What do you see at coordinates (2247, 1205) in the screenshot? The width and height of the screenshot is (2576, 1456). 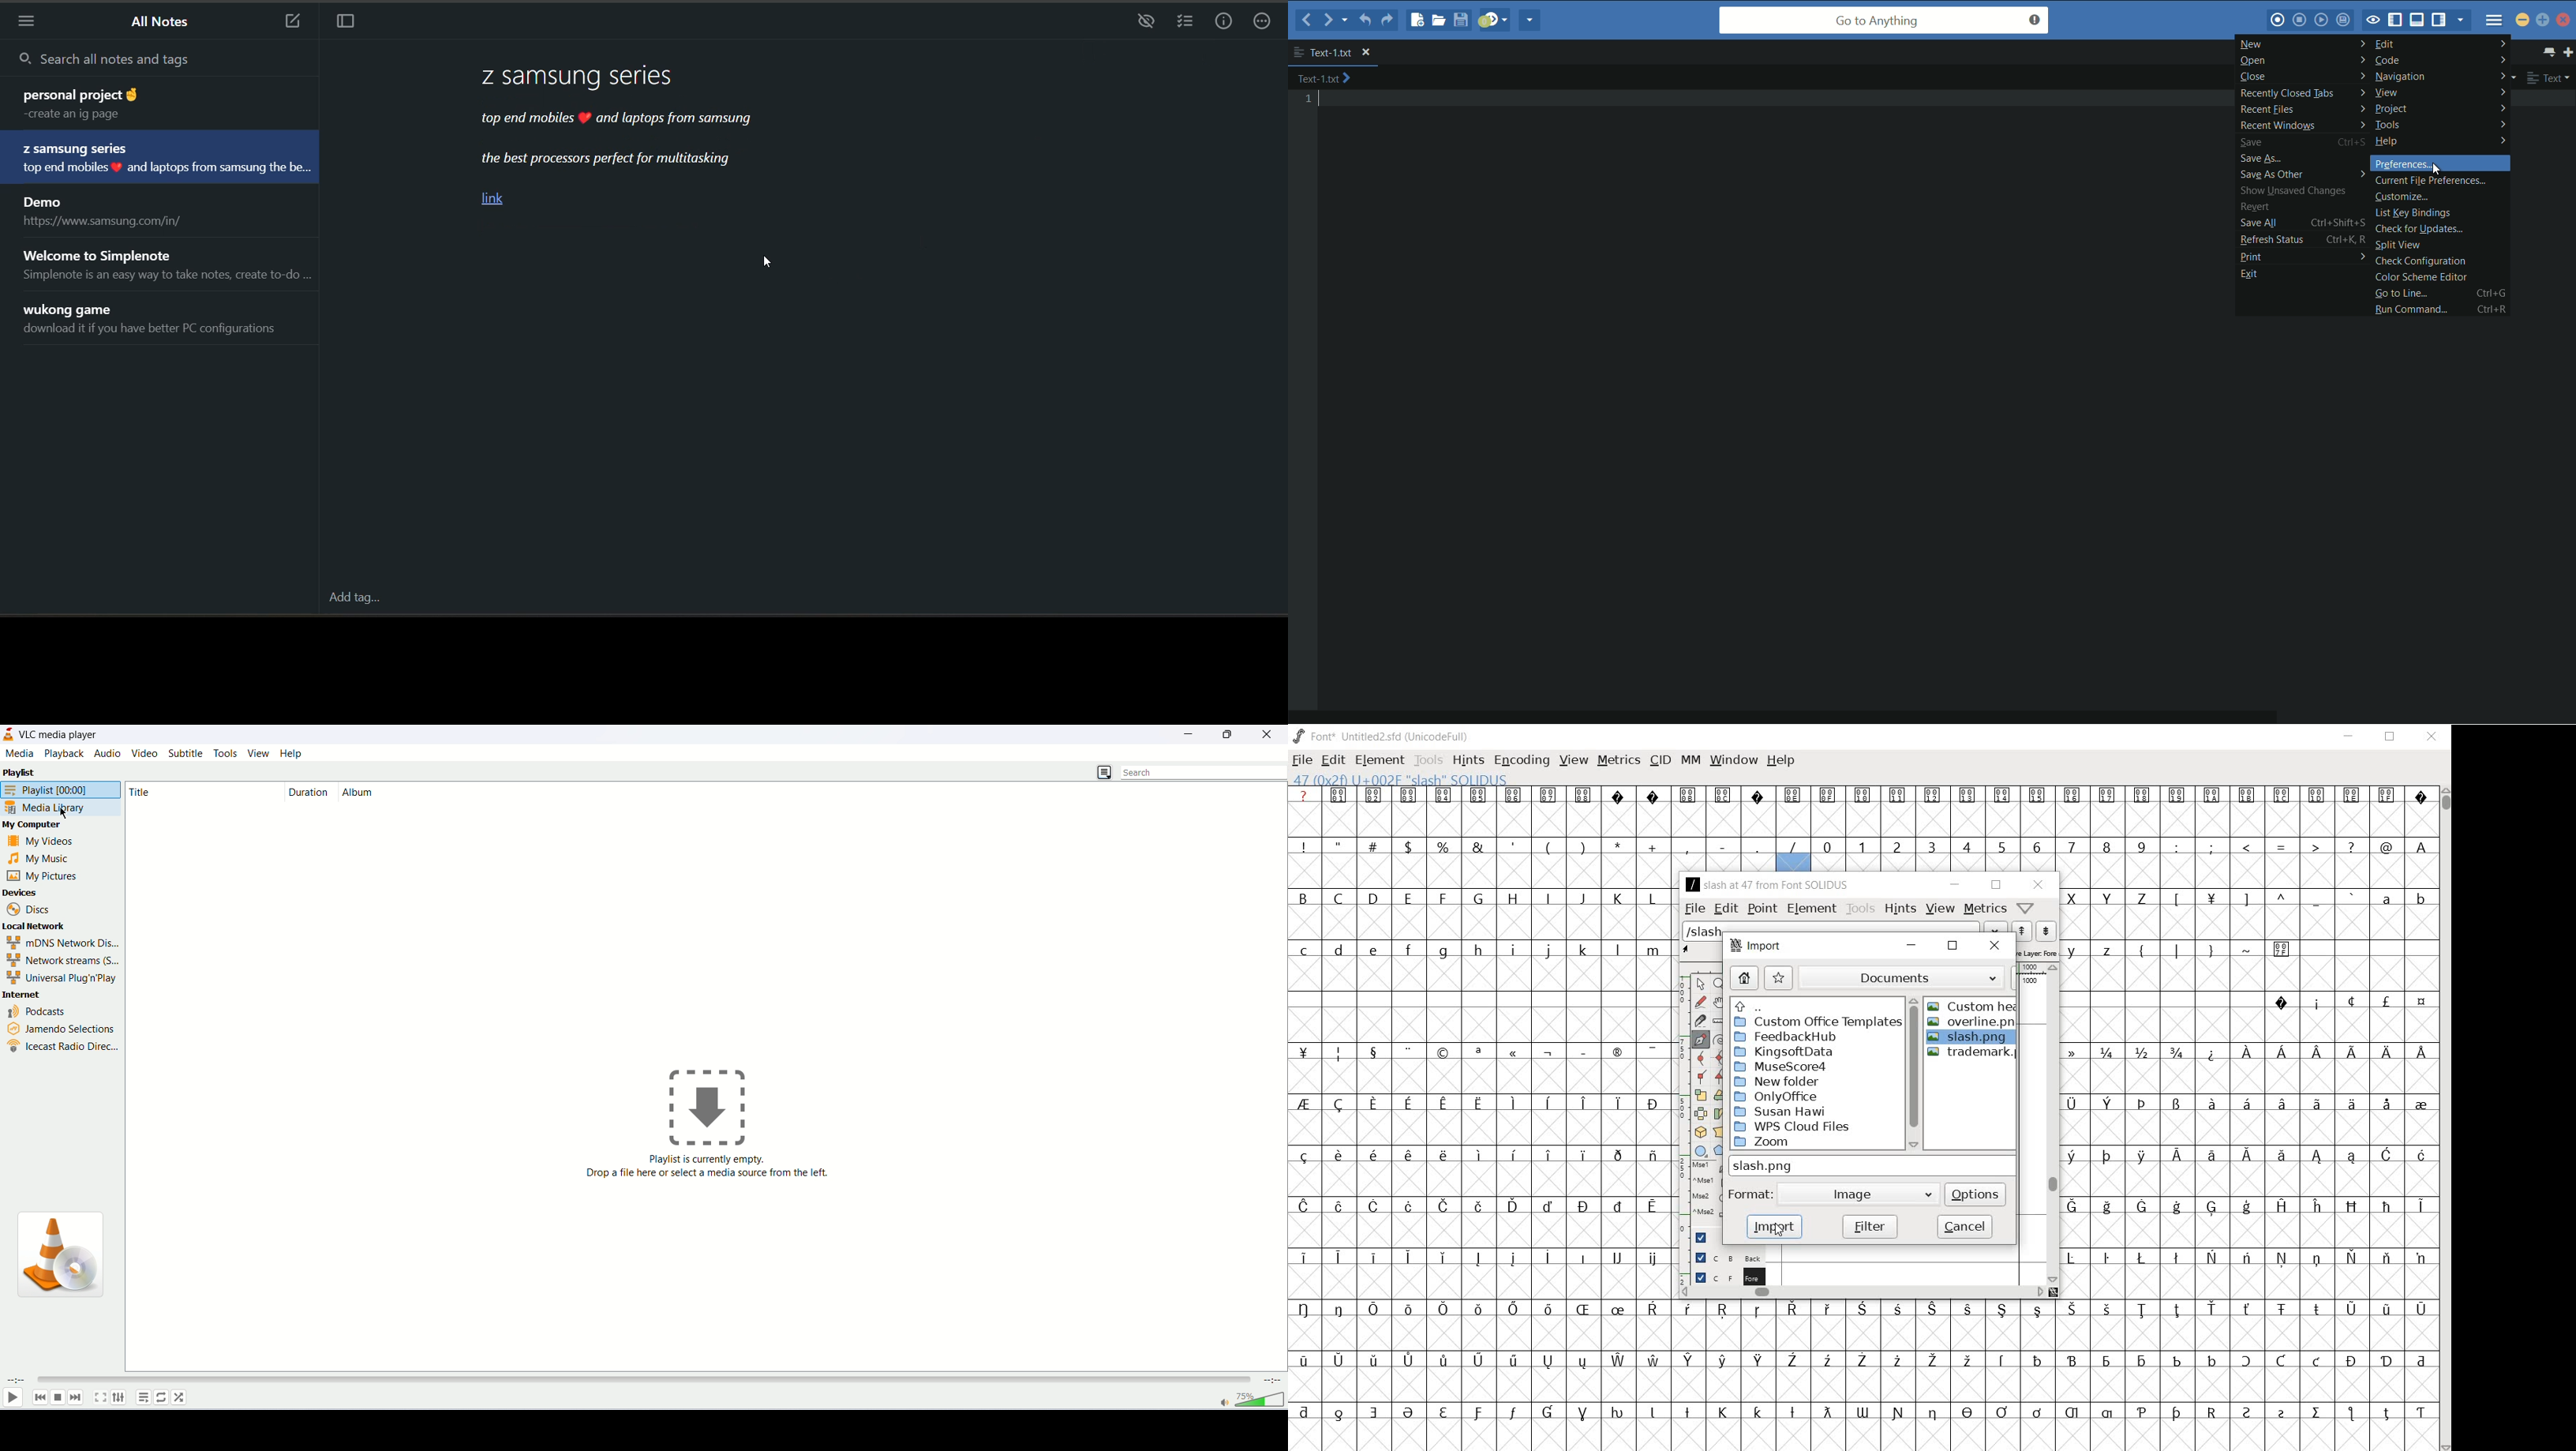 I see `special letters` at bounding box center [2247, 1205].